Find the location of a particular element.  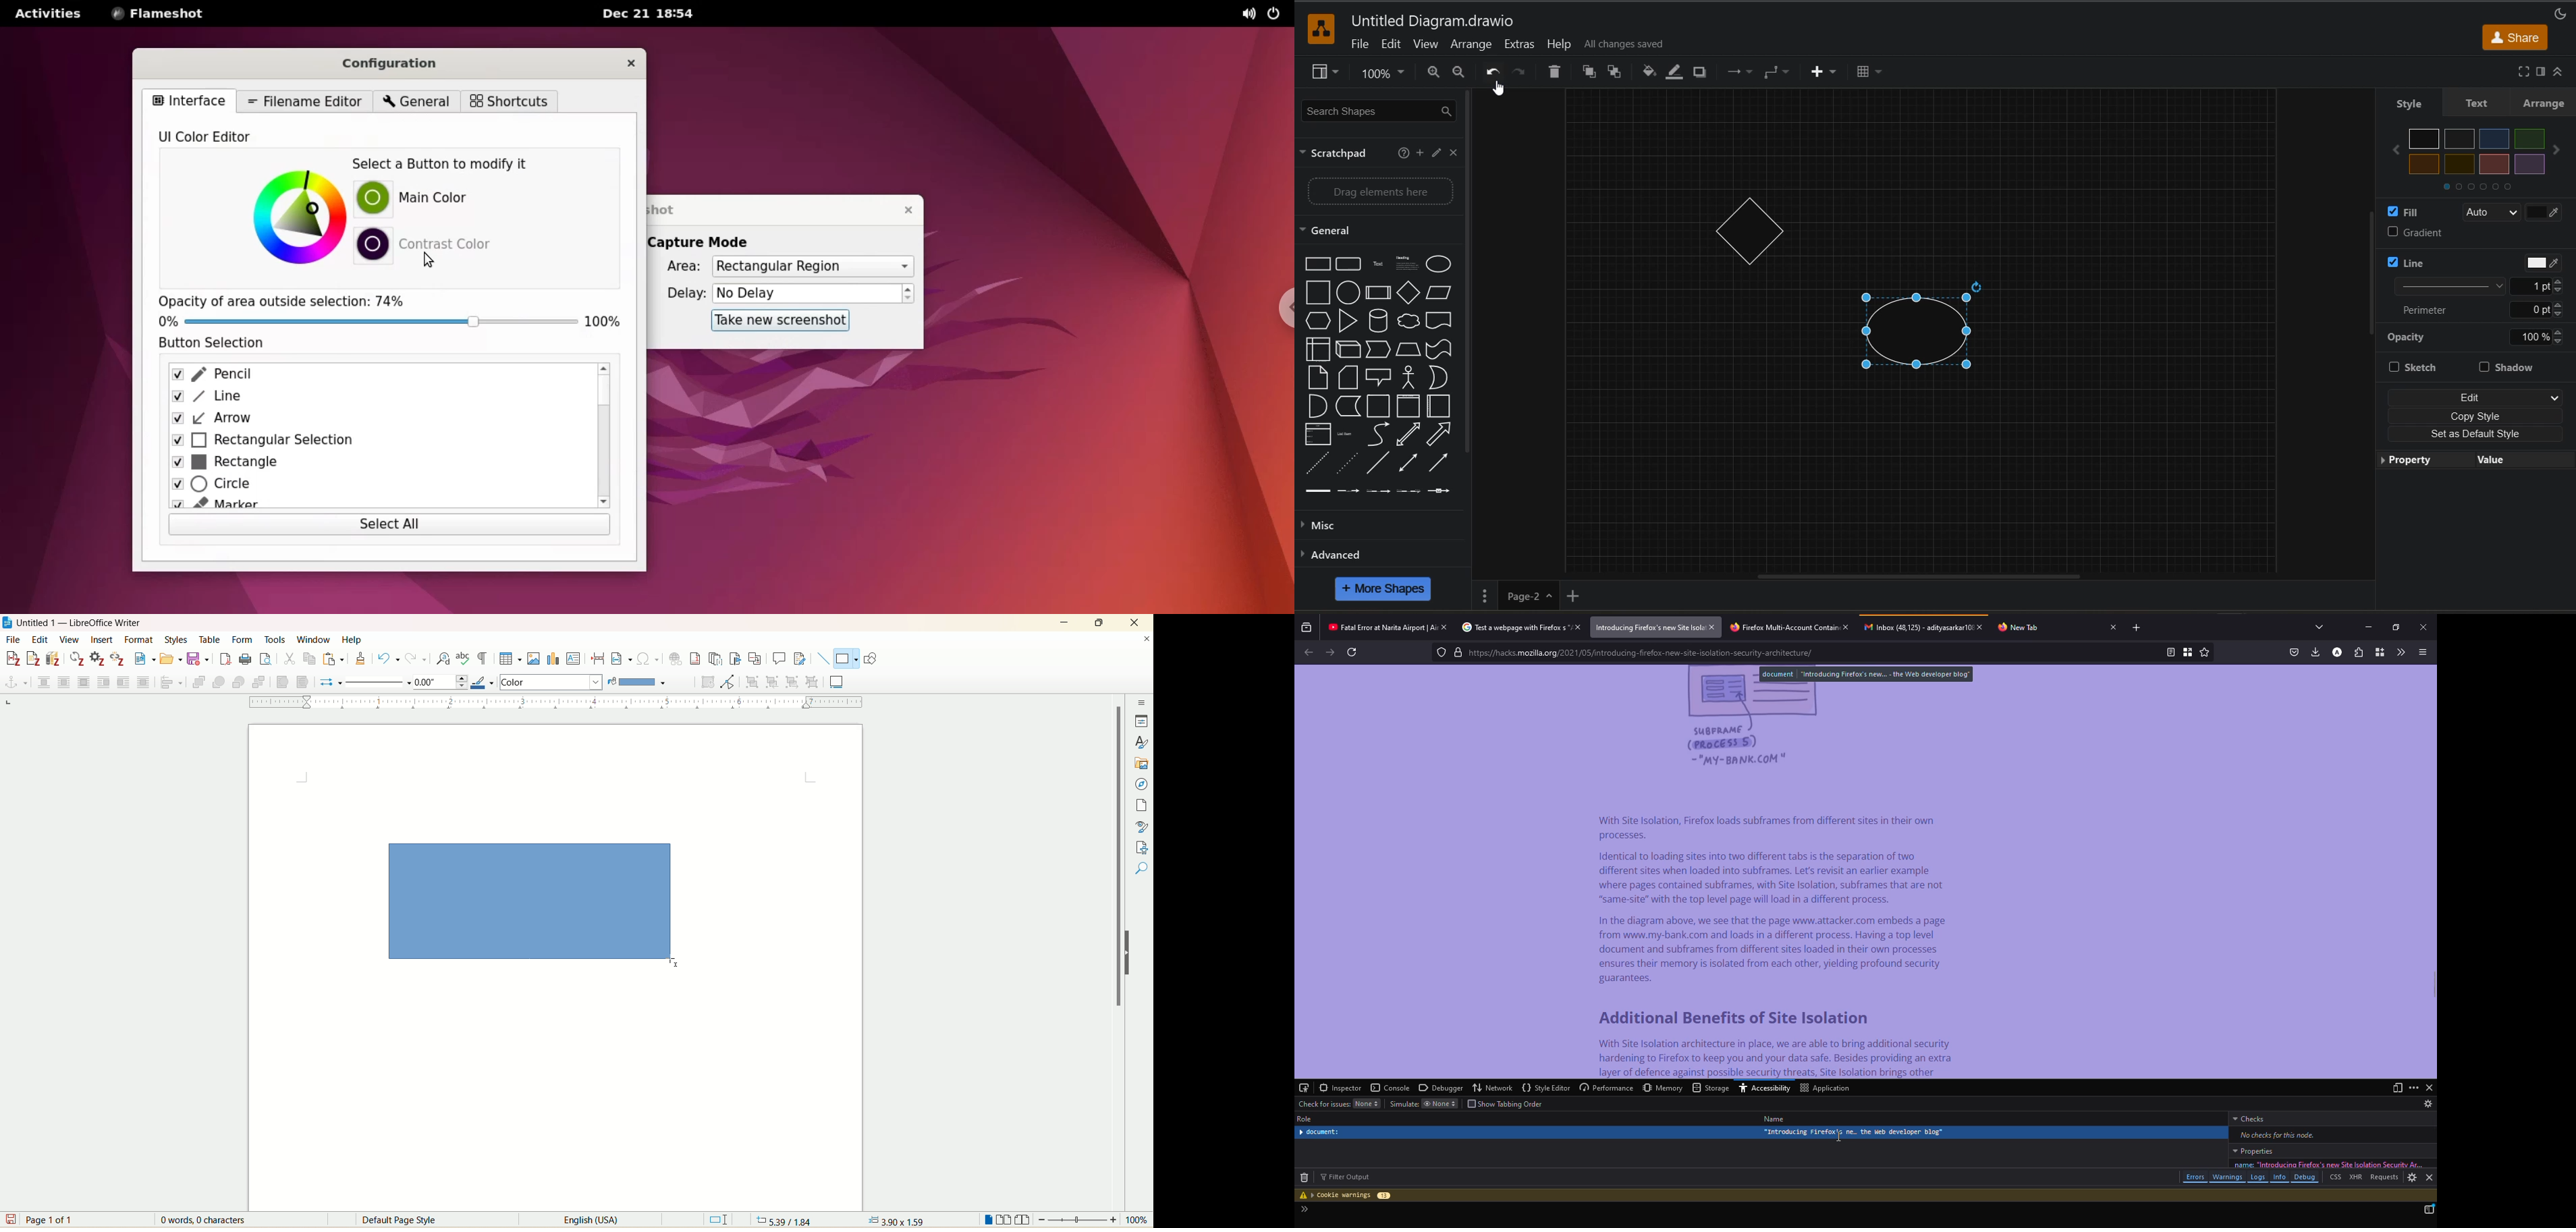

insert field  is located at coordinates (622, 658).